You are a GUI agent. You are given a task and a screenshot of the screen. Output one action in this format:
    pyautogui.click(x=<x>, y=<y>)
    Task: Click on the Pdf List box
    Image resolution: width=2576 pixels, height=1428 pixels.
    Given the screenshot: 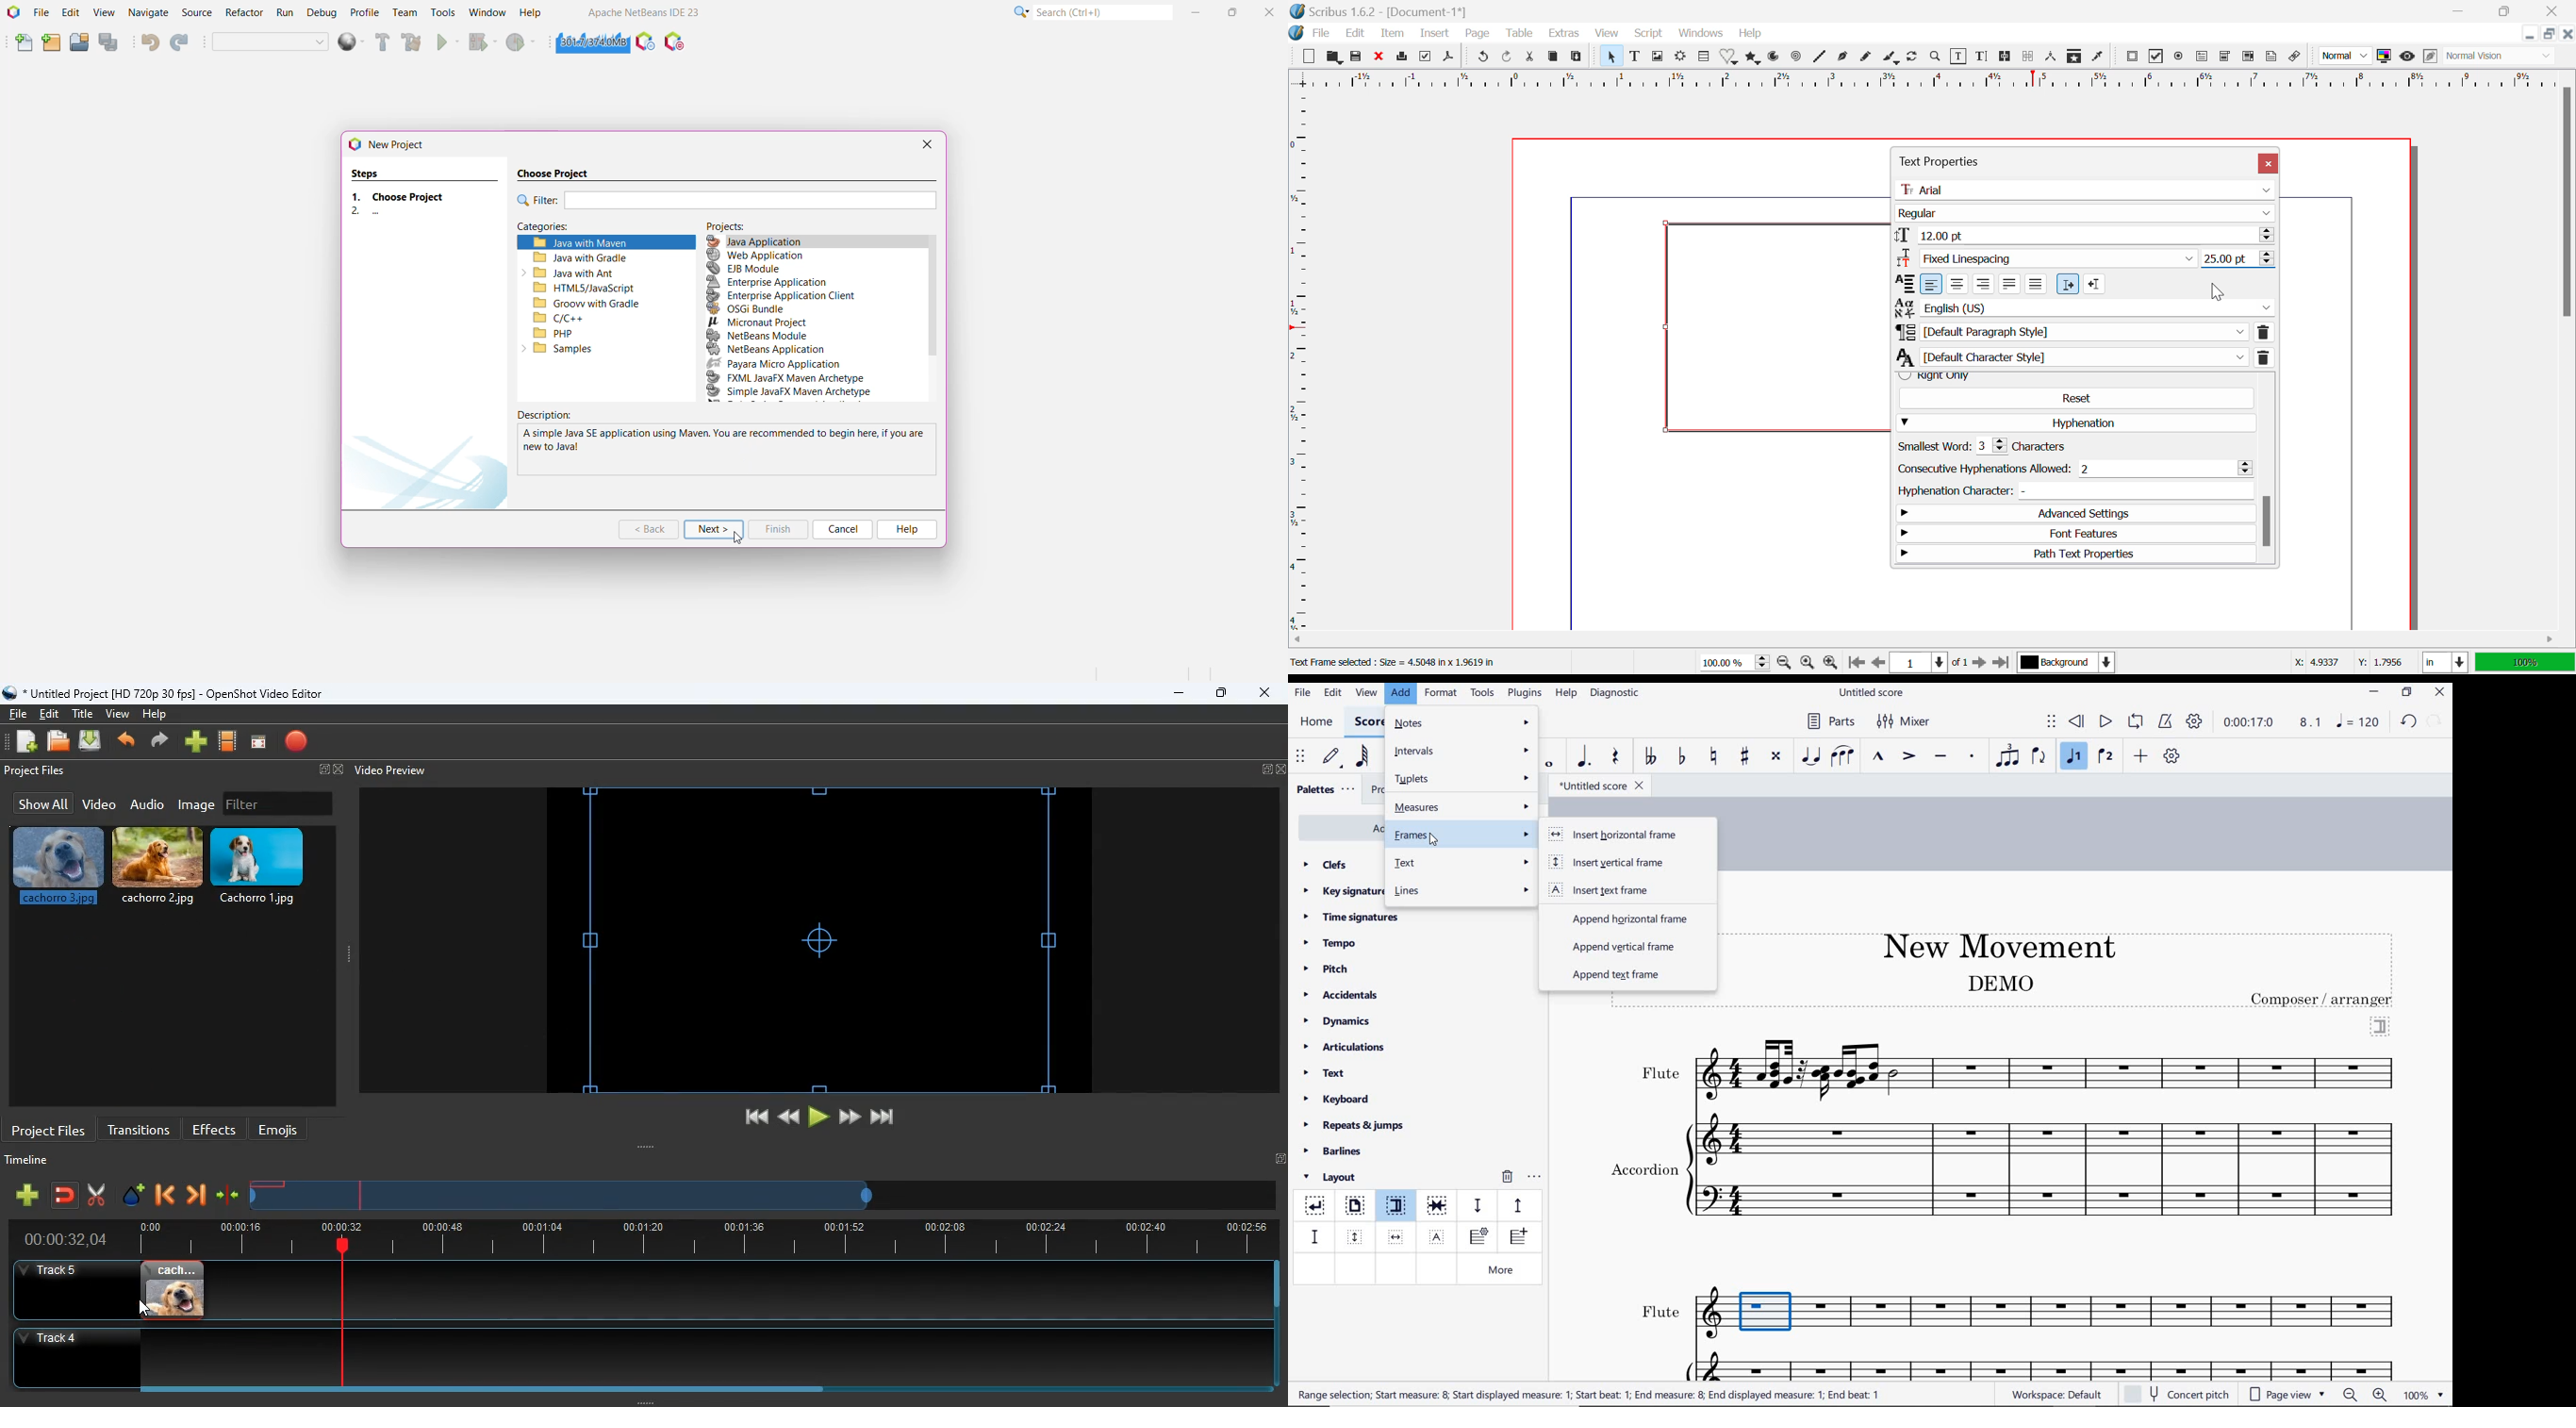 What is the action you would take?
    pyautogui.click(x=2247, y=57)
    